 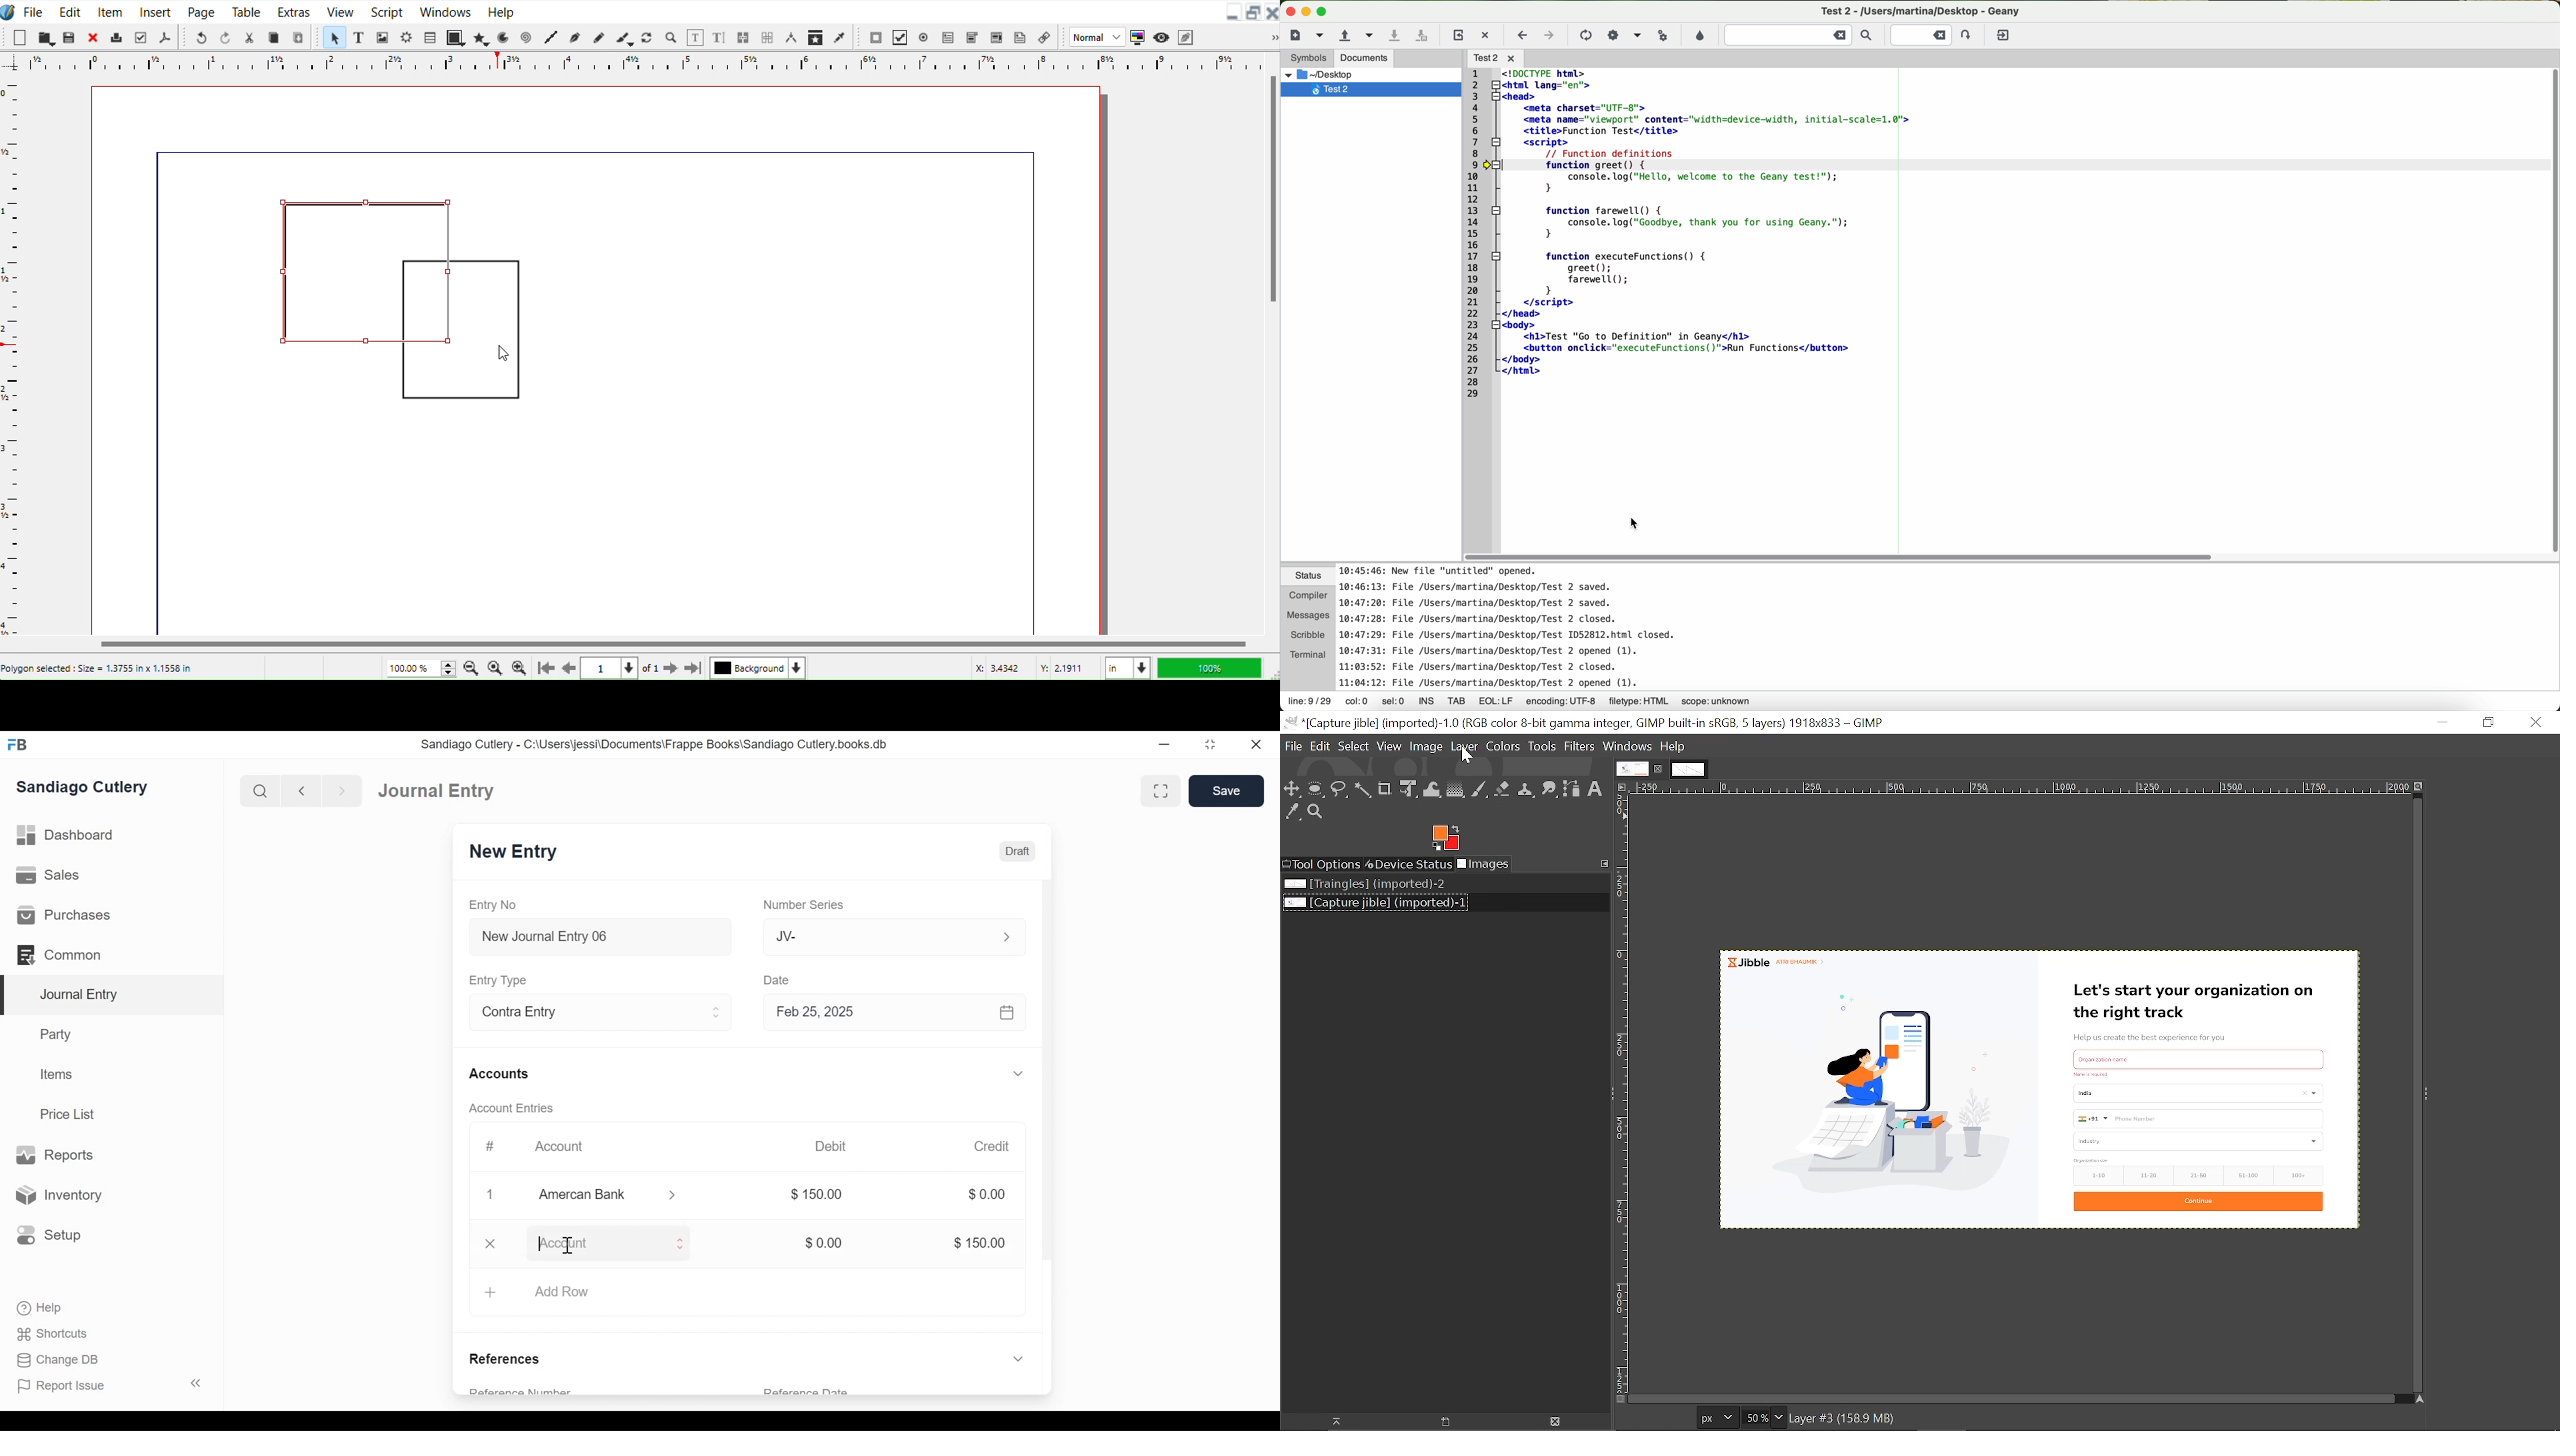 I want to click on Measurement in Inches , so click(x=1128, y=668).